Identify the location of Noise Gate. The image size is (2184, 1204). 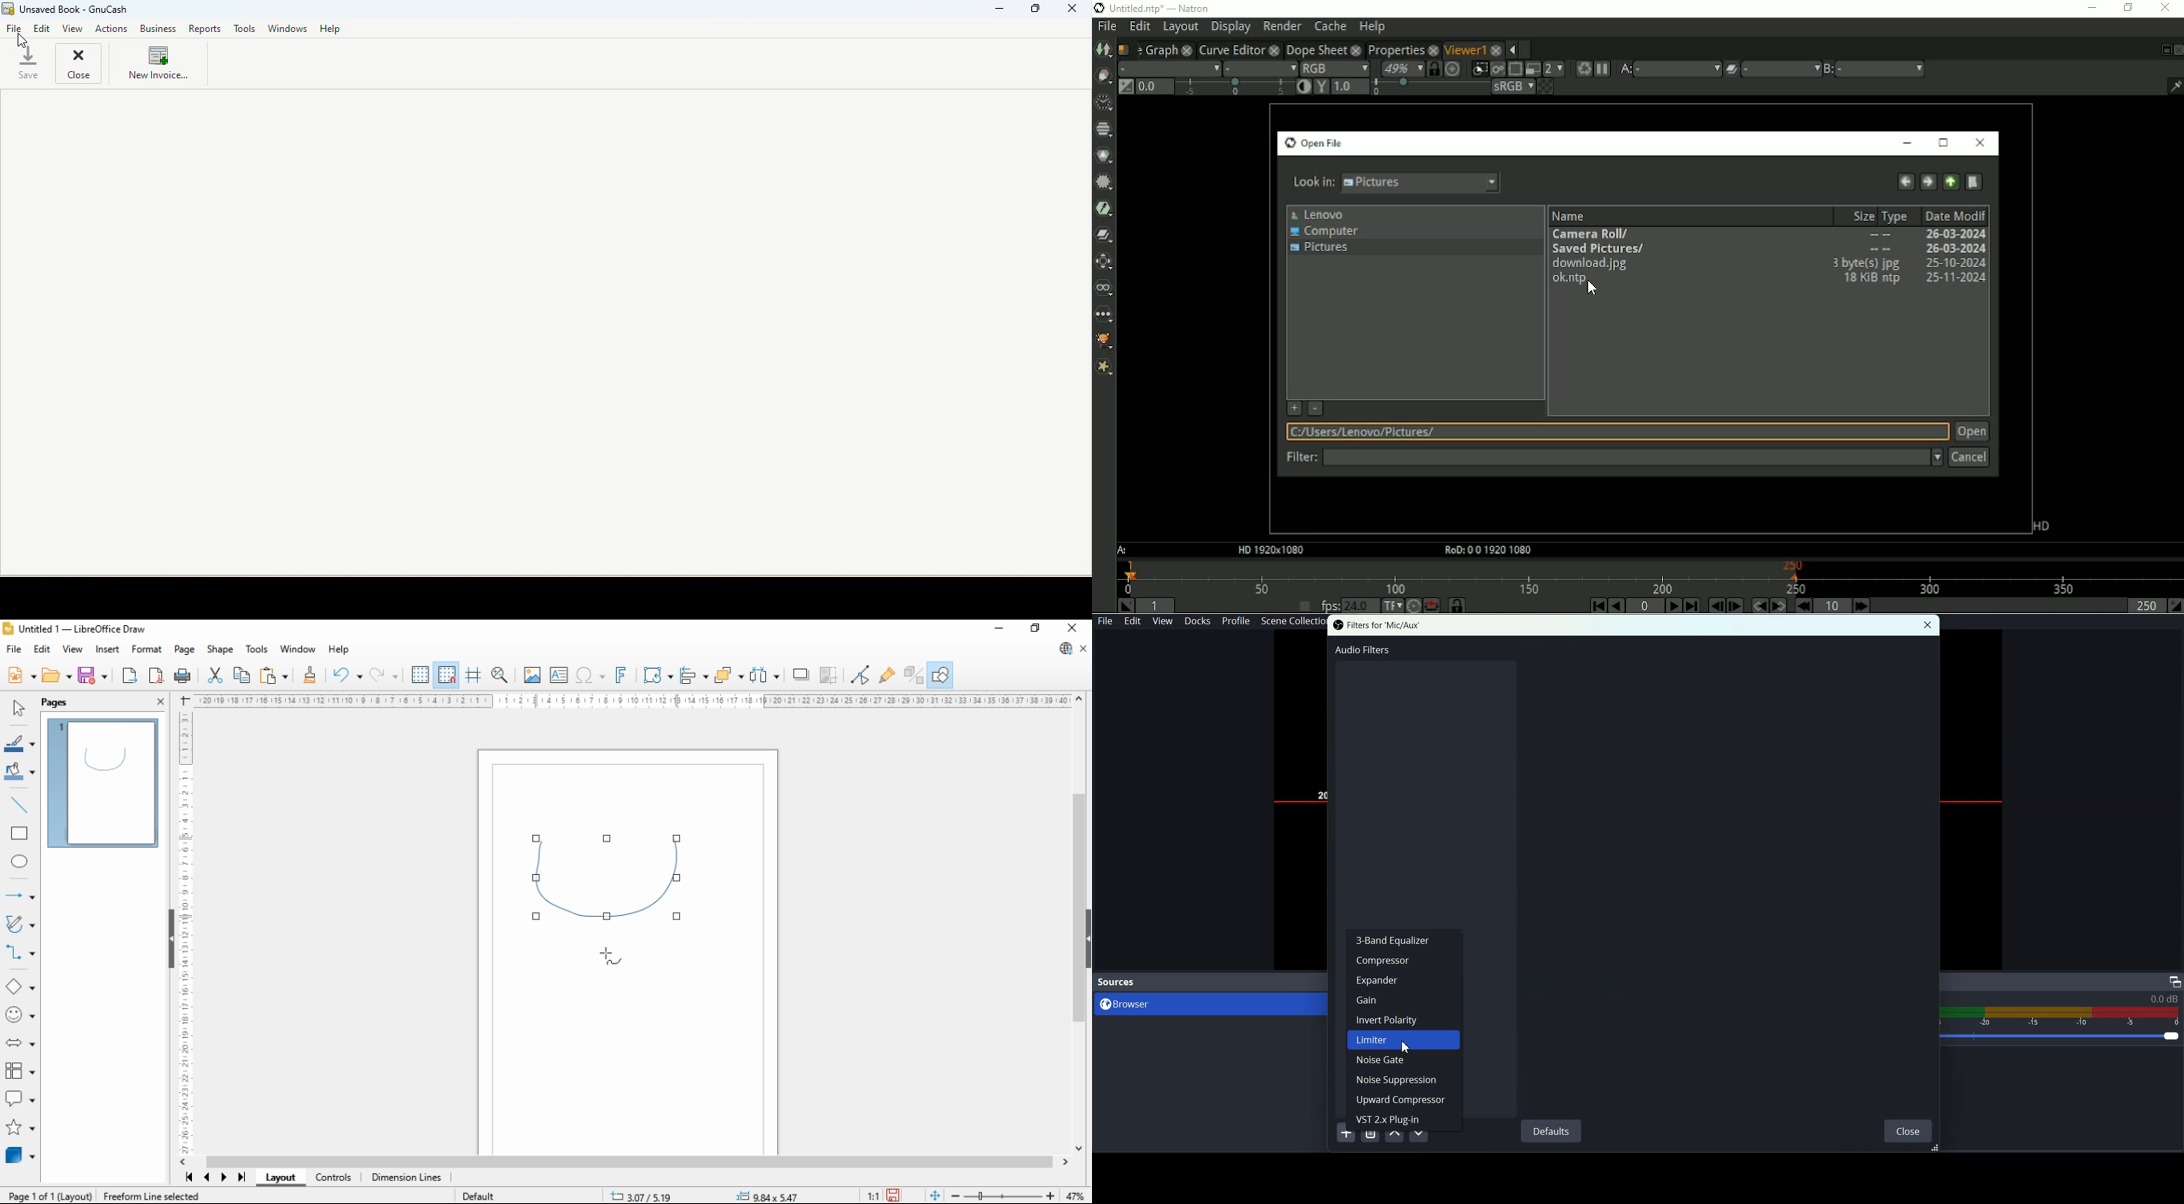
(1404, 1061).